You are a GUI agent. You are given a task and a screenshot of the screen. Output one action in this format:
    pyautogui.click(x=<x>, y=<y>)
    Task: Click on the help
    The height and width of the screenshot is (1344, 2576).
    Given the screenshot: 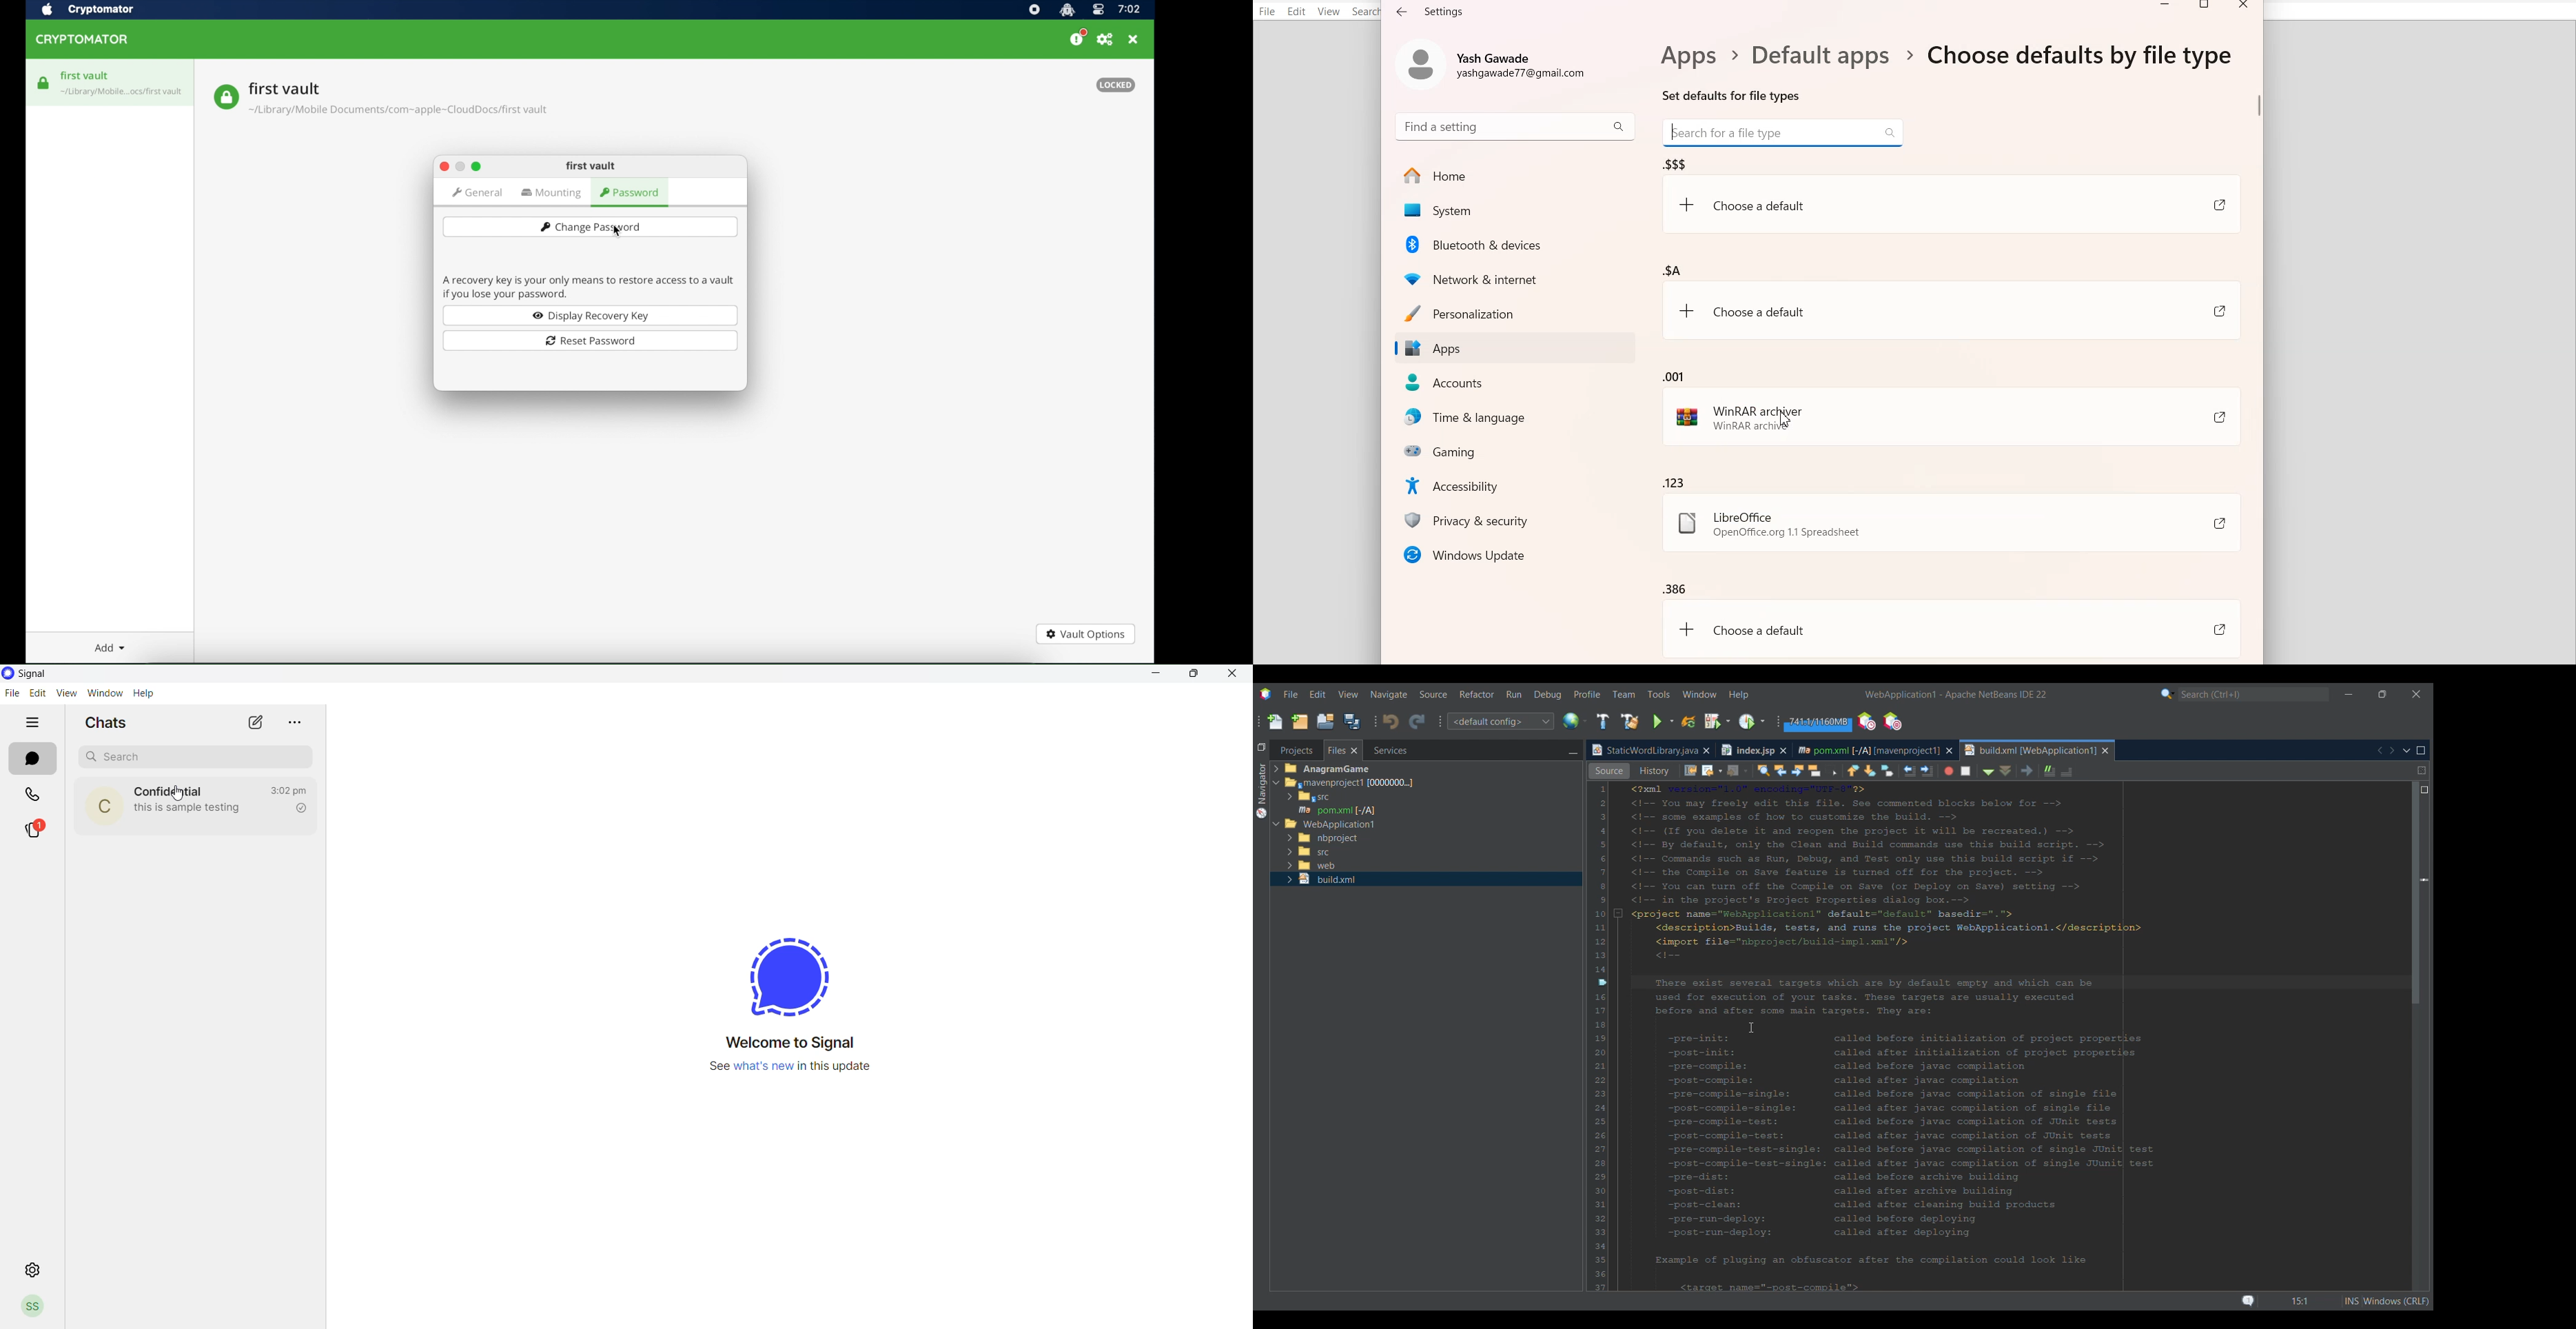 What is the action you would take?
    pyautogui.click(x=146, y=694)
    